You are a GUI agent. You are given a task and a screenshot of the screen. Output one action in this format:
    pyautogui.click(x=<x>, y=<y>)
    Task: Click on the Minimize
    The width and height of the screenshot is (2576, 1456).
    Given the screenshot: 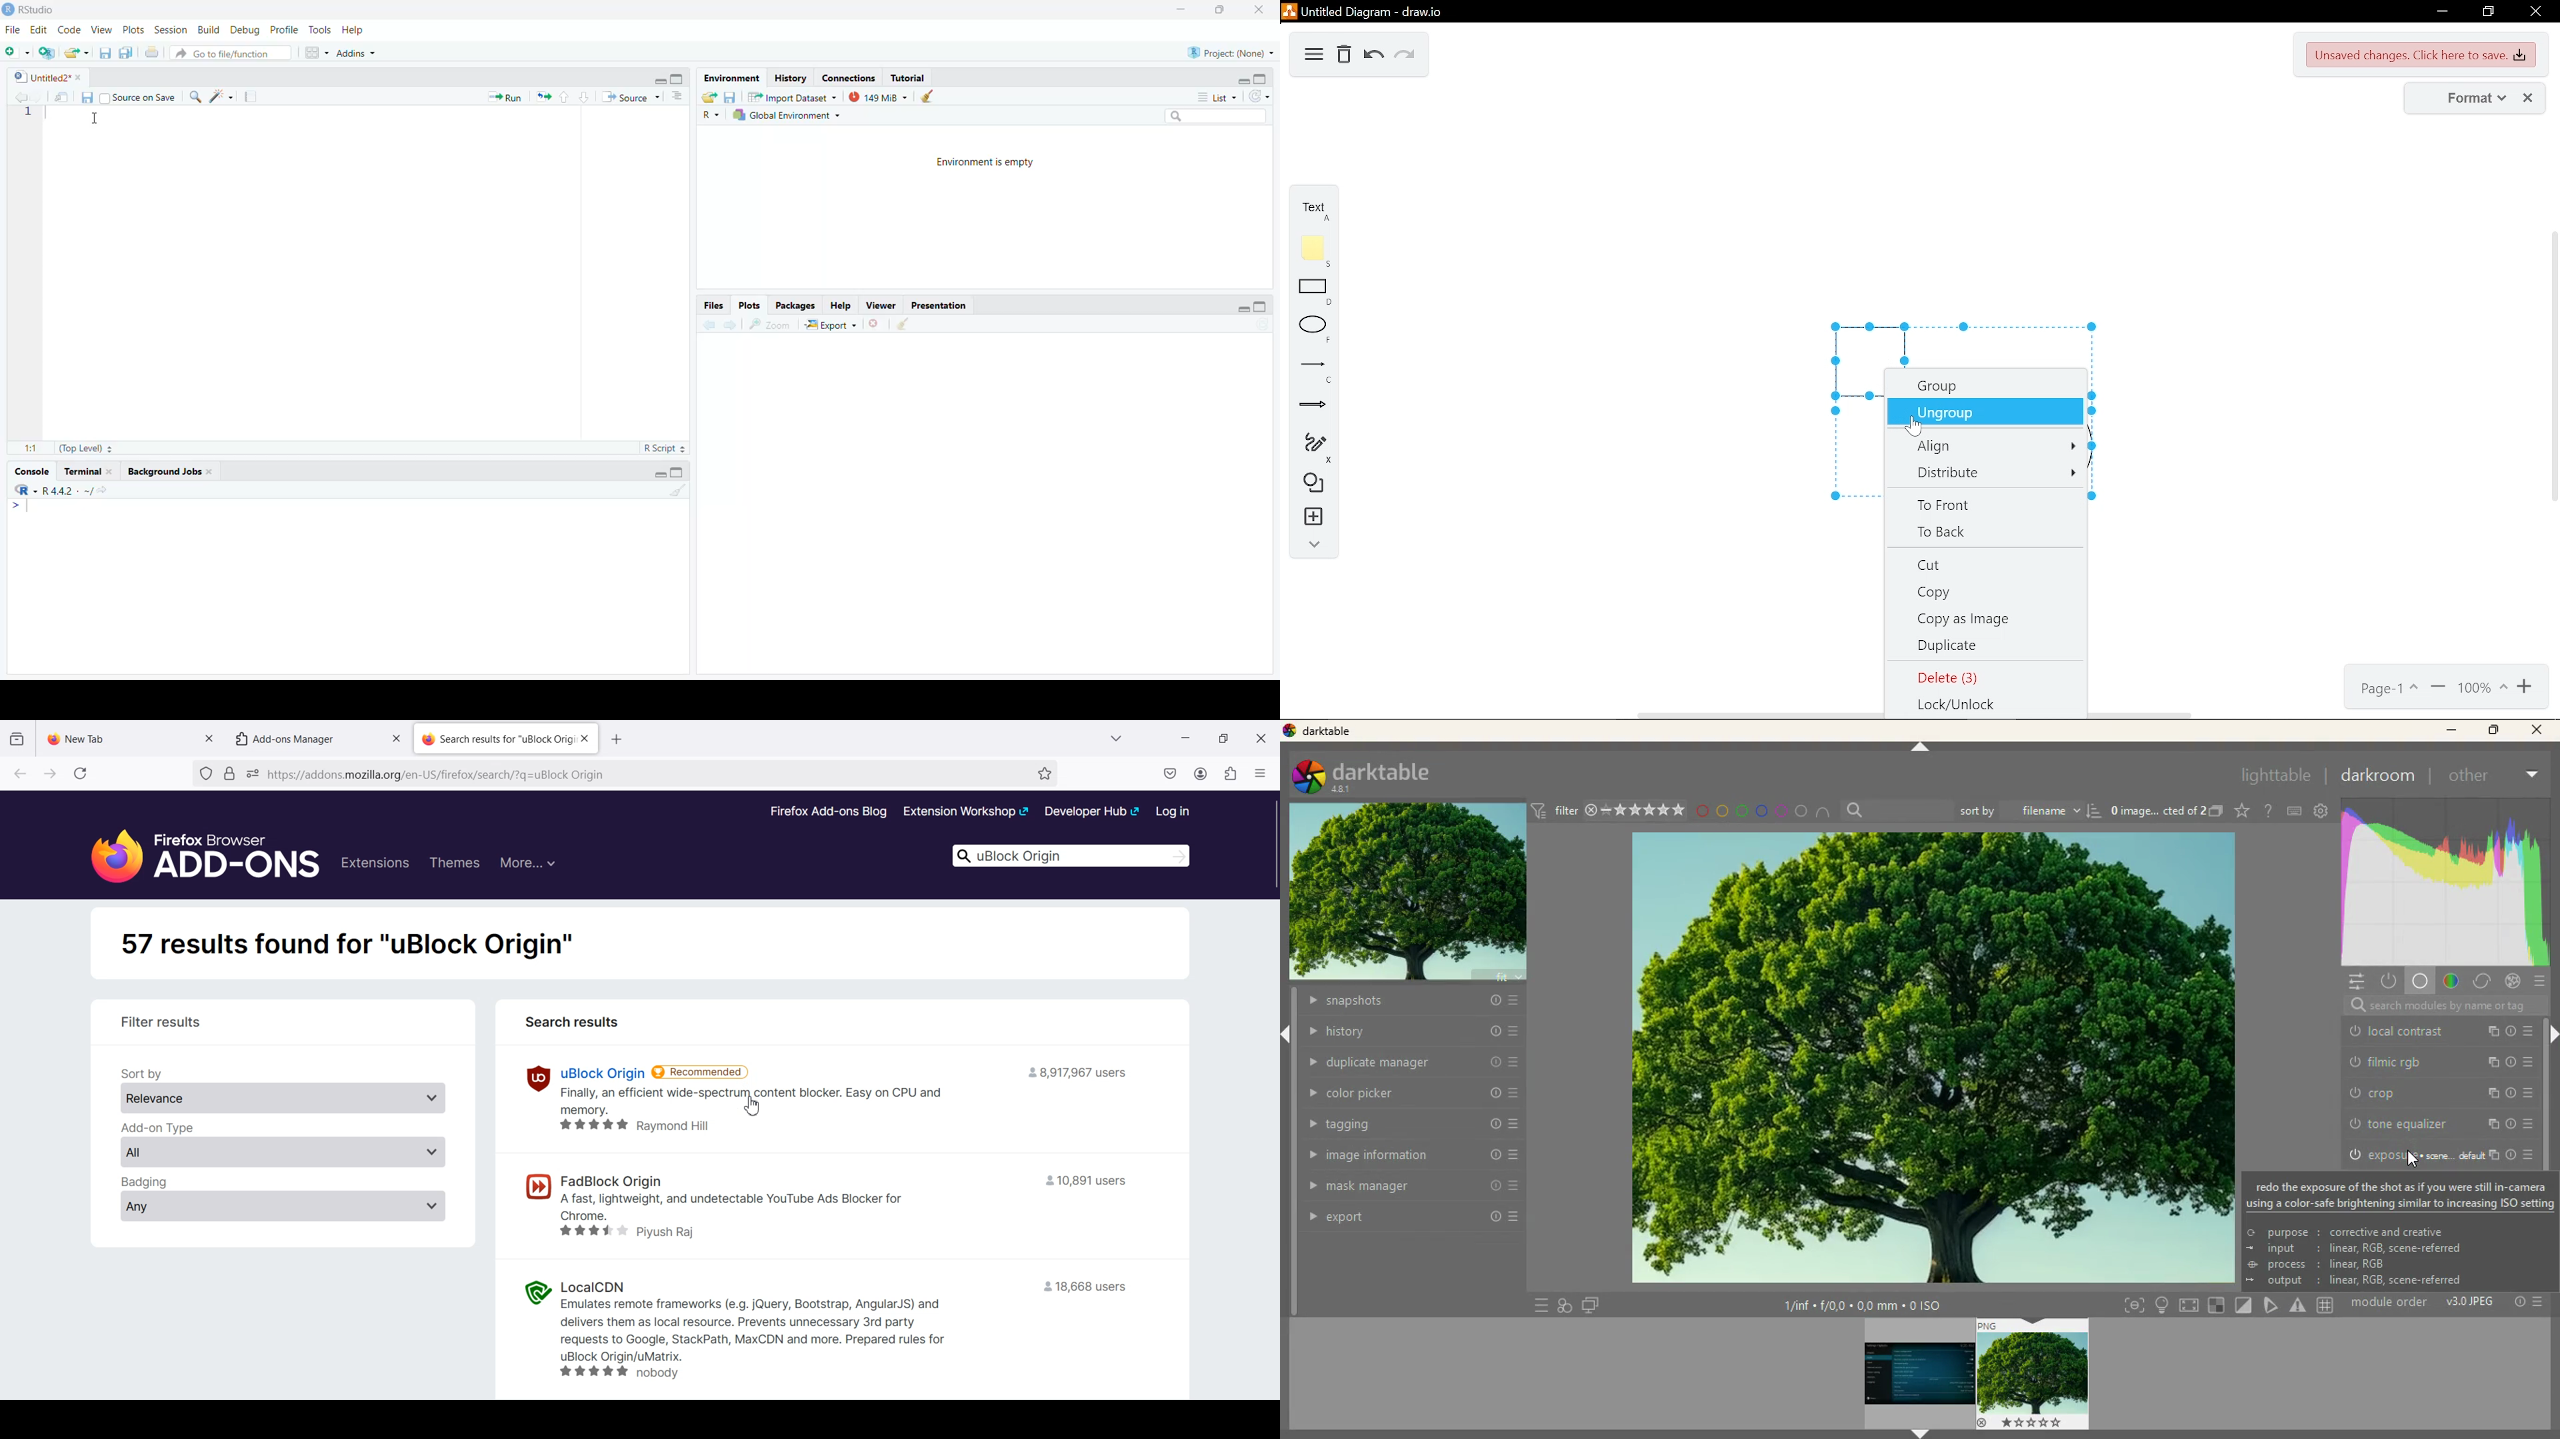 What is the action you would take?
    pyautogui.click(x=1243, y=81)
    